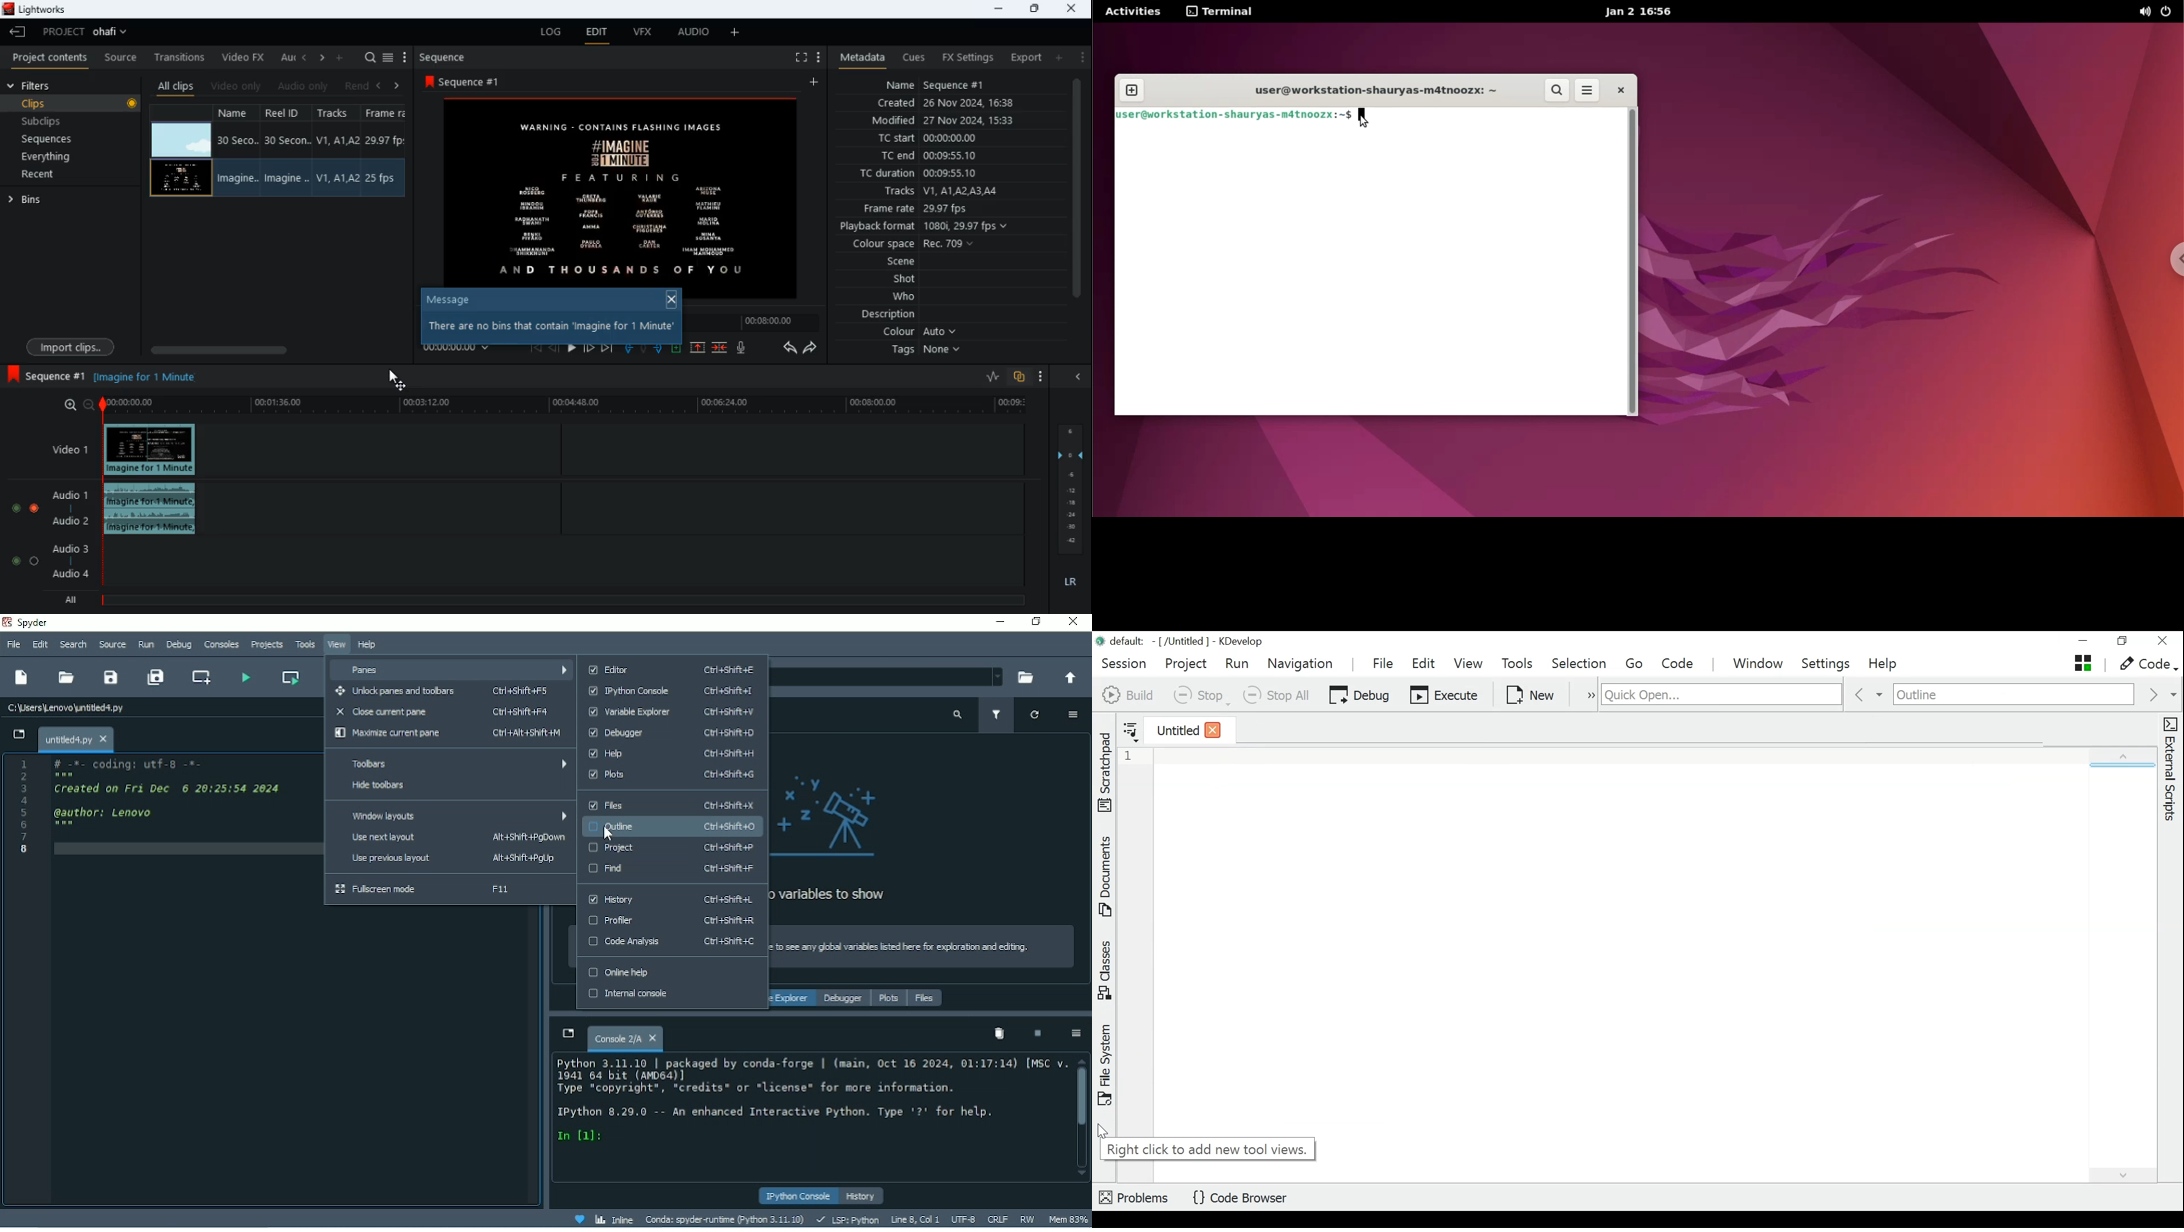 The width and height of the screenshot is (2184, 1232). What do you see at coordinates (578, 1219) in the screenshot?
I see `Help Spyder` at bounding box center [578, 1219].